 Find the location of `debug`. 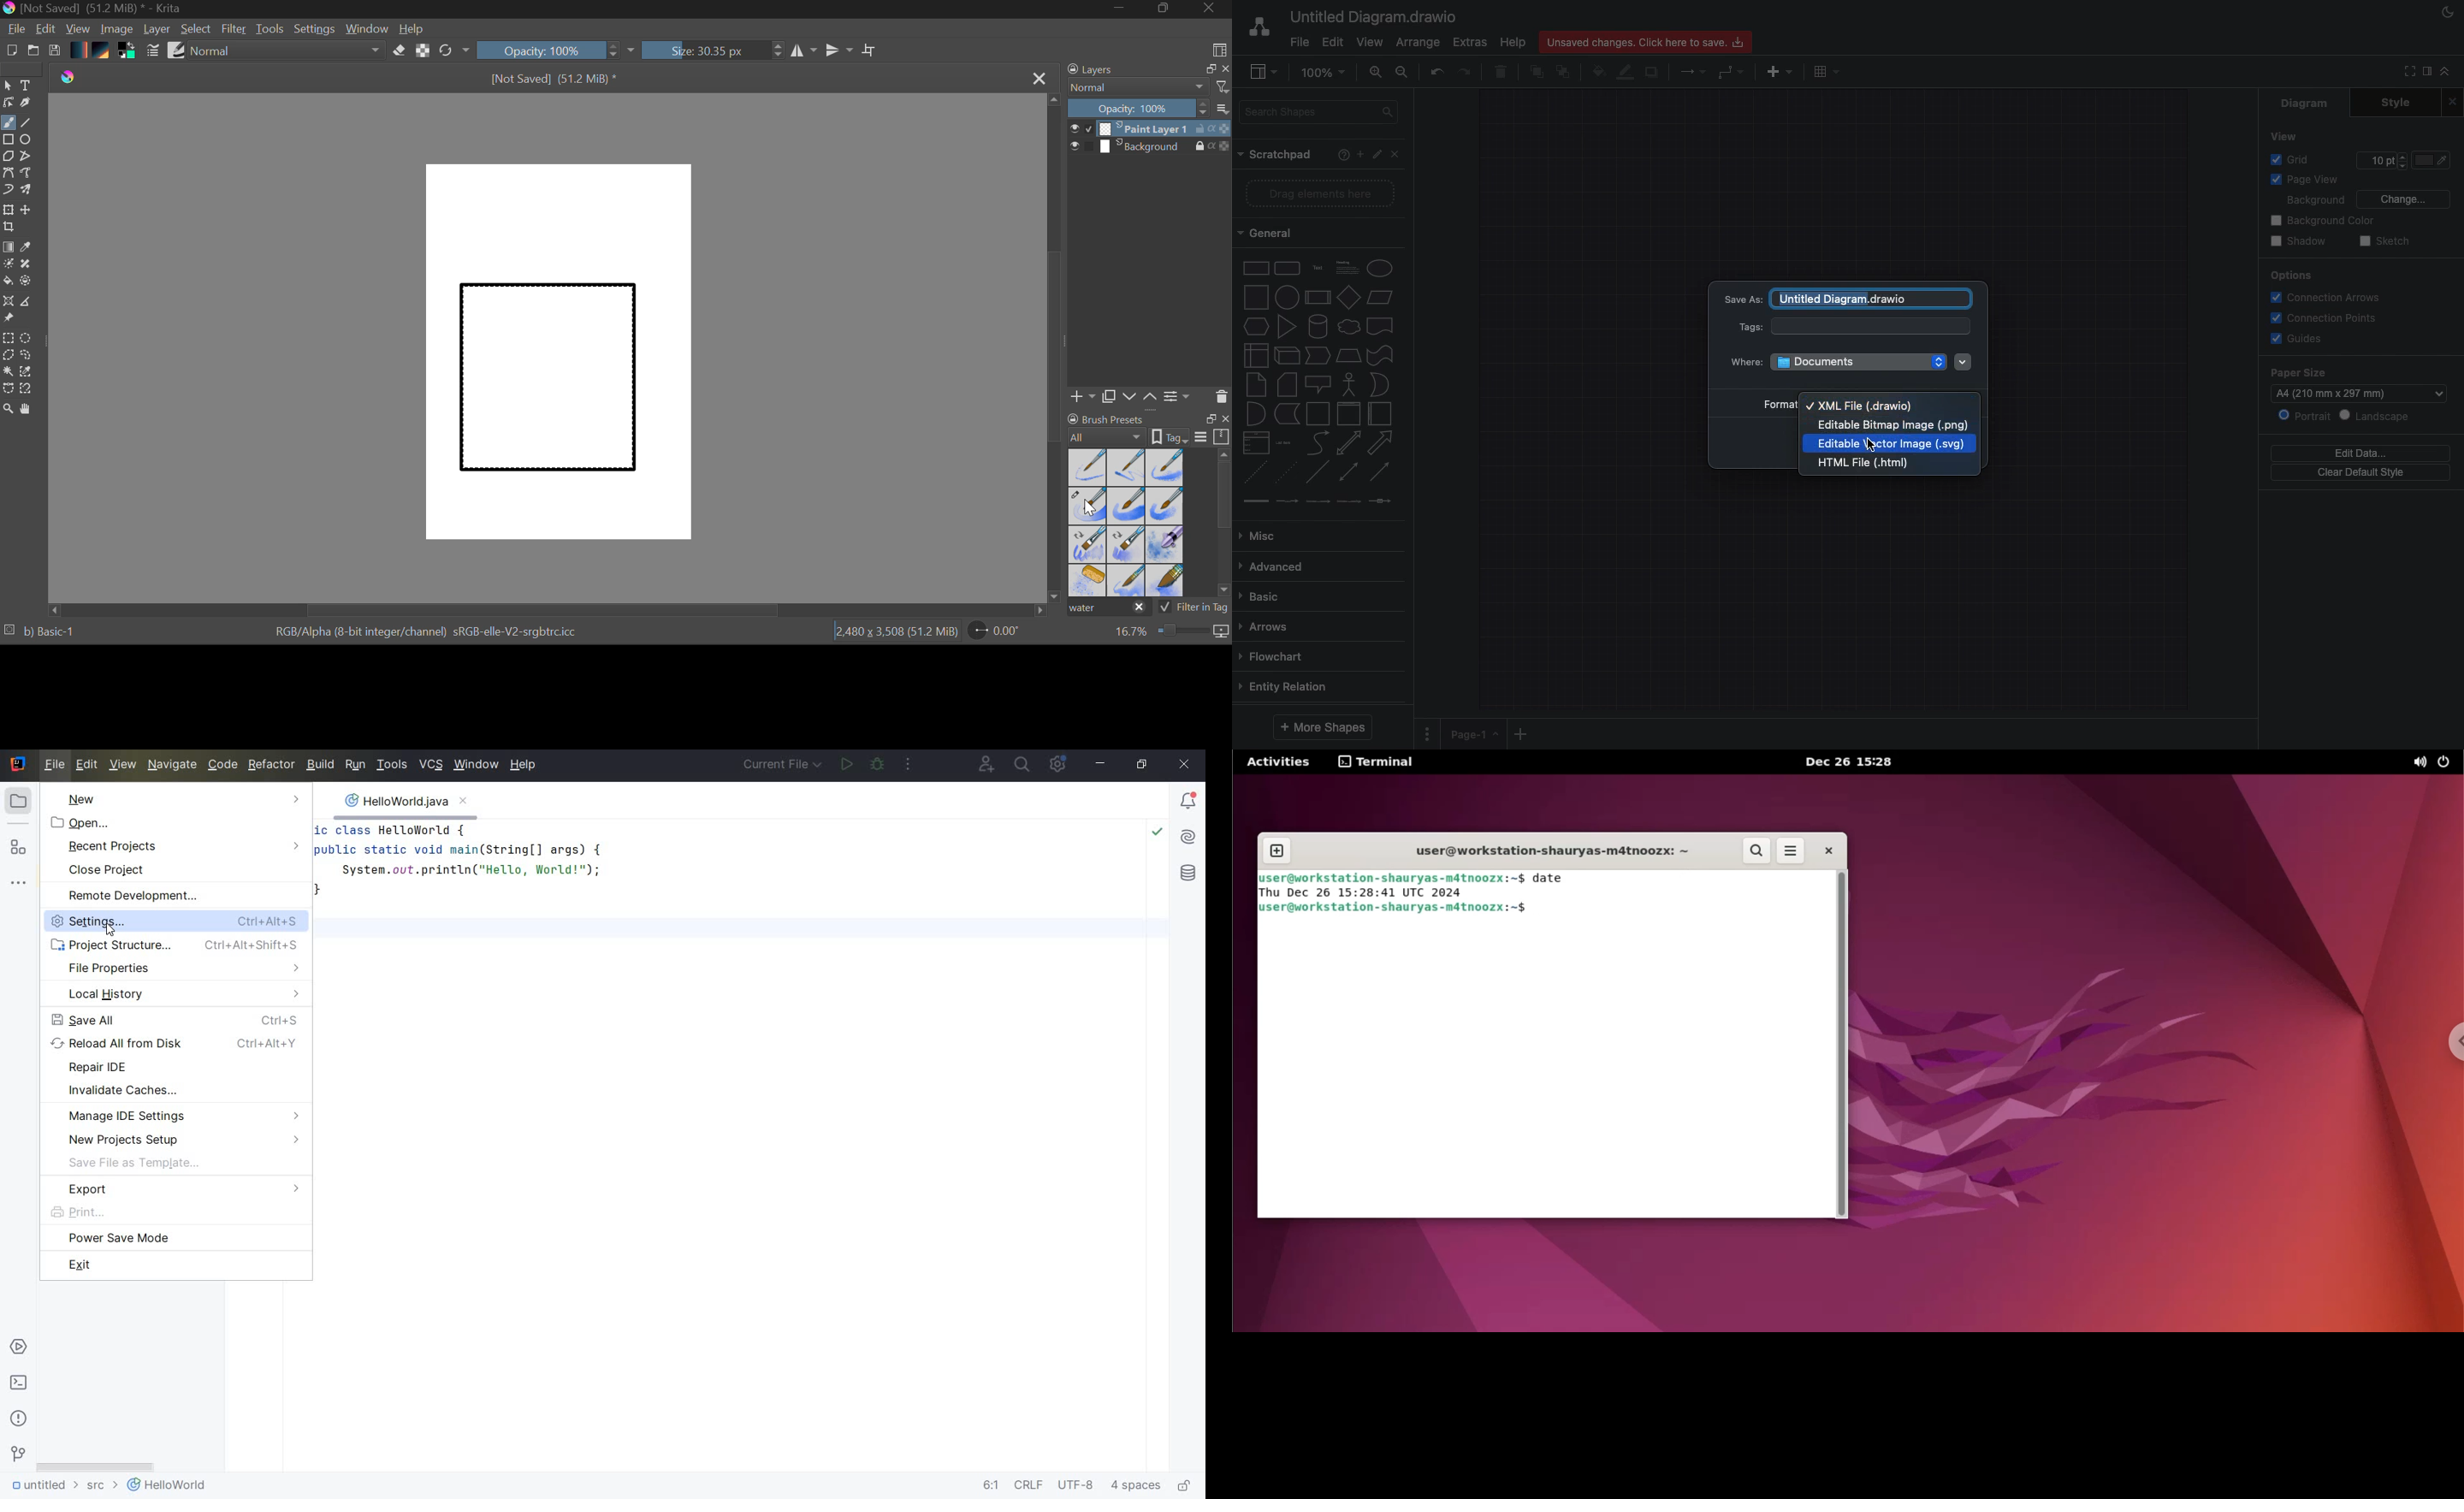

debug is located at coordinates (878, 765).